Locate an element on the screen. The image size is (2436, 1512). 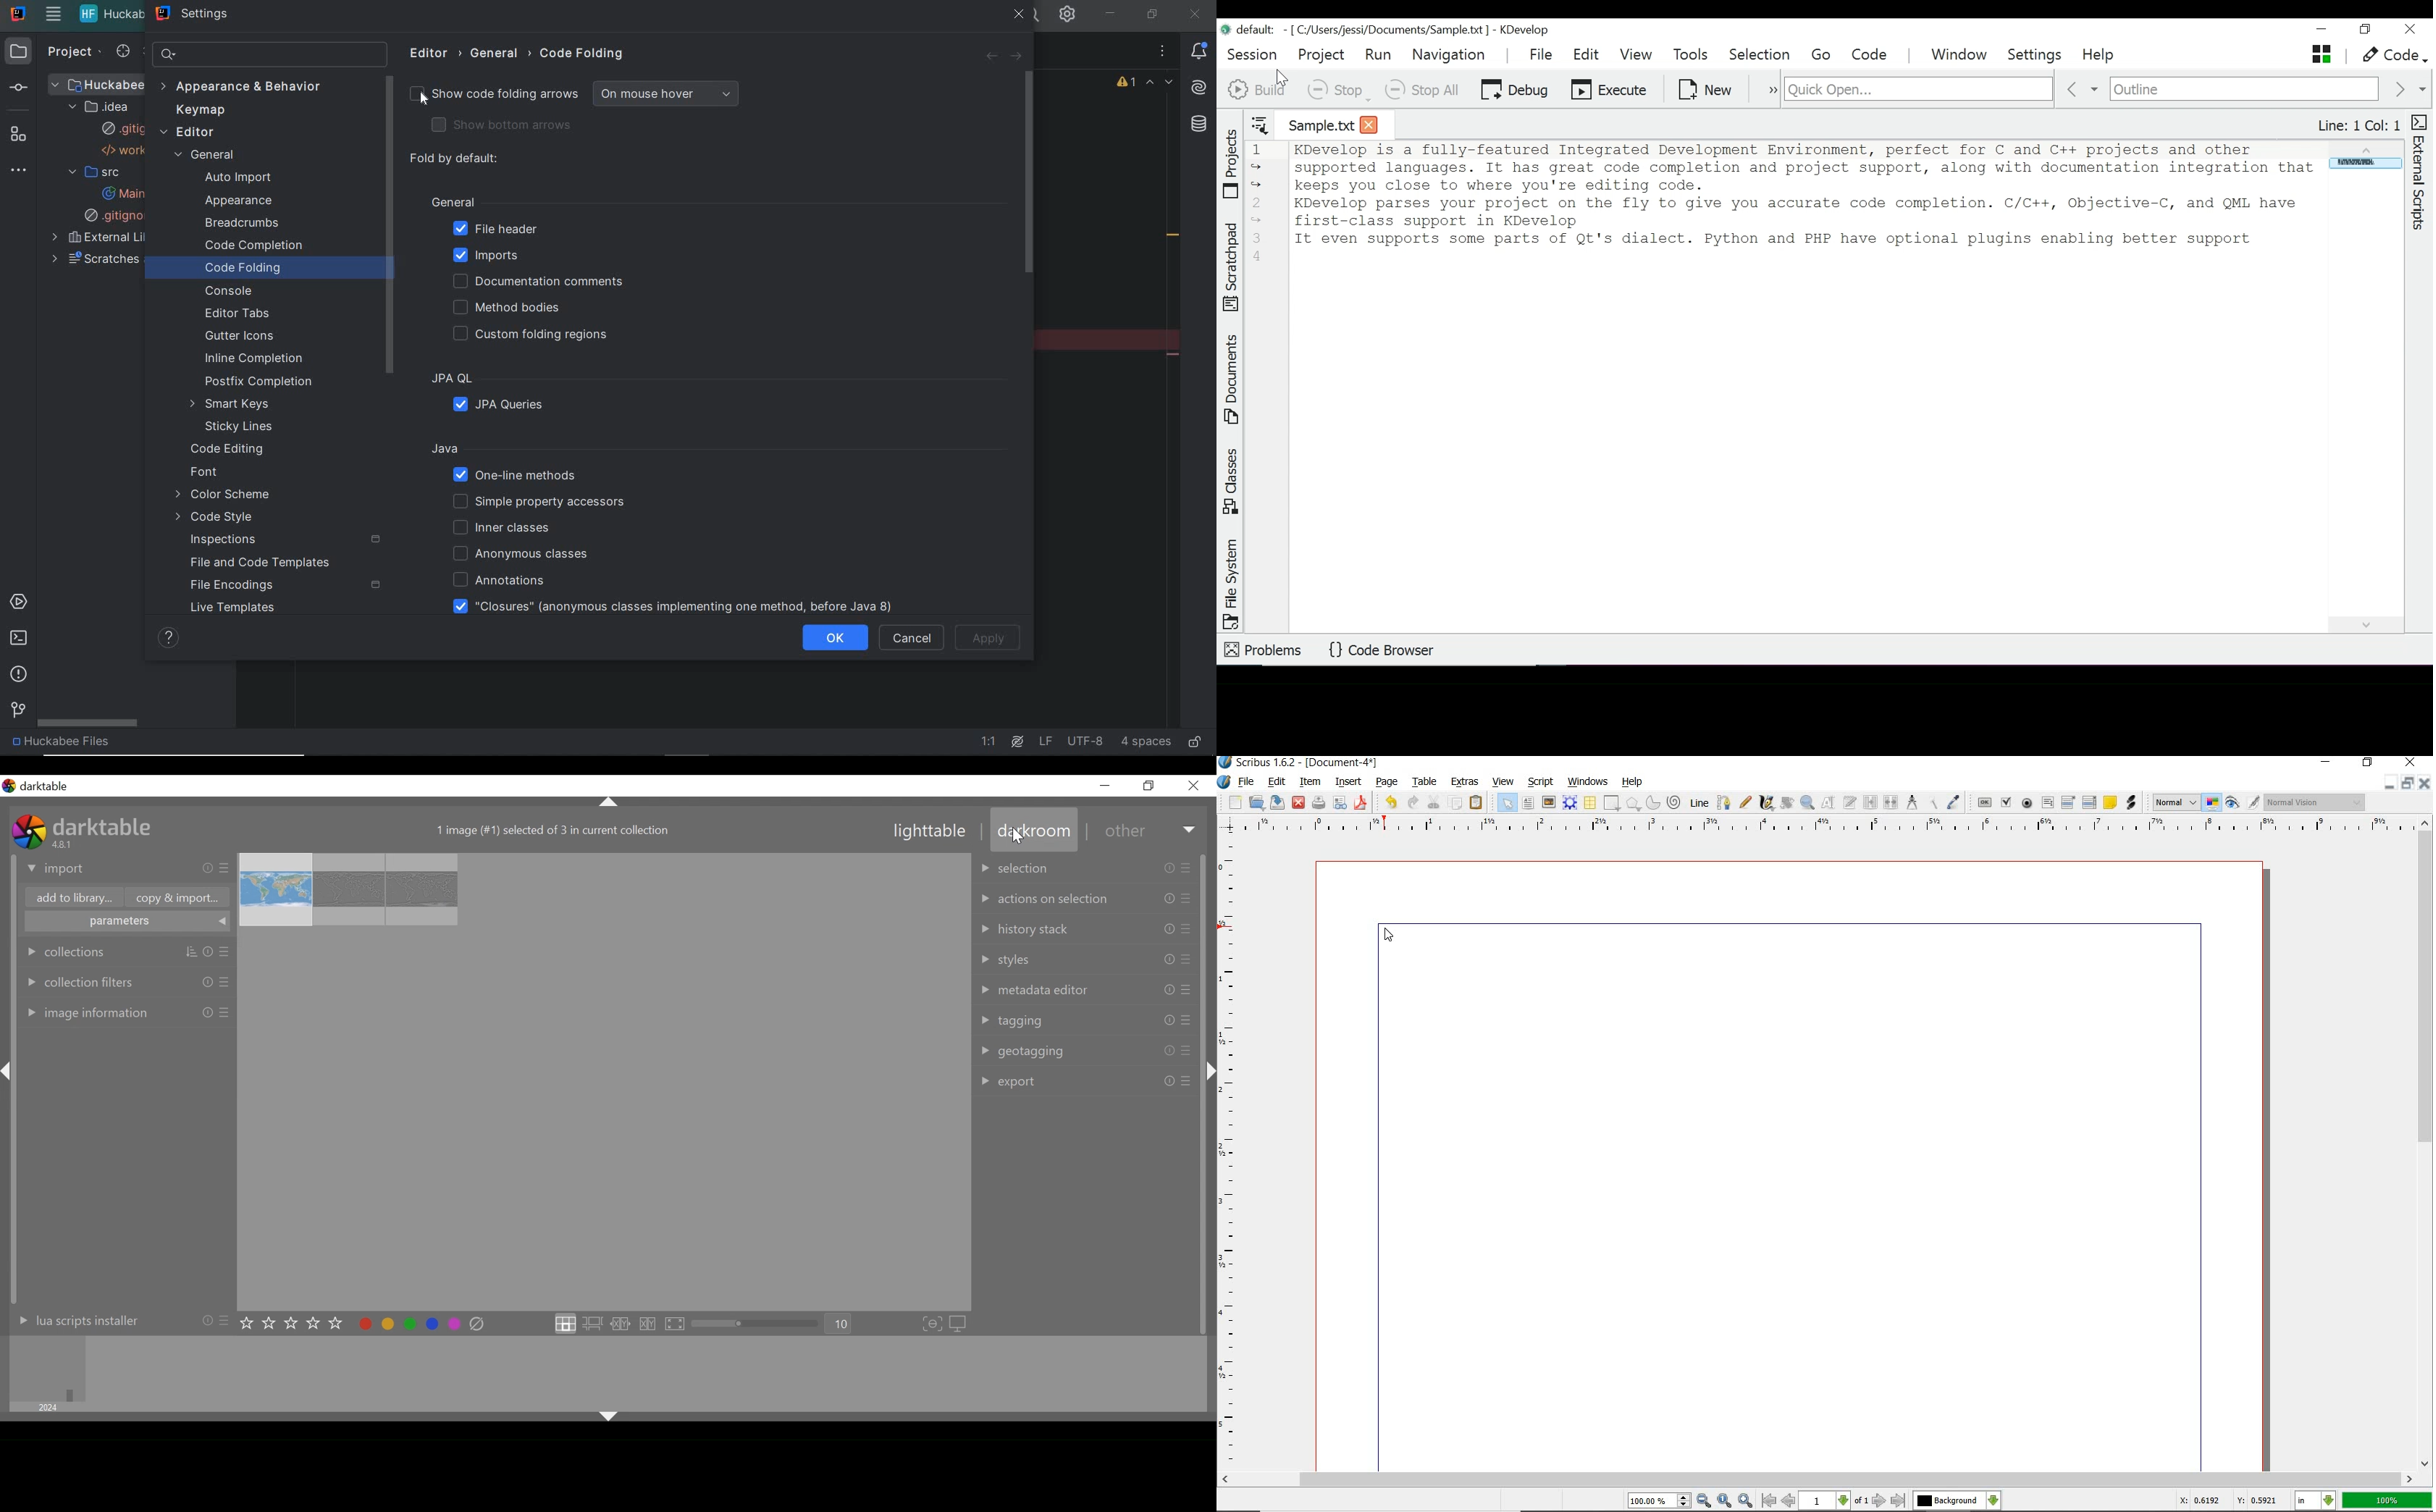
toggle color label is located at coordinates (408, 1324).